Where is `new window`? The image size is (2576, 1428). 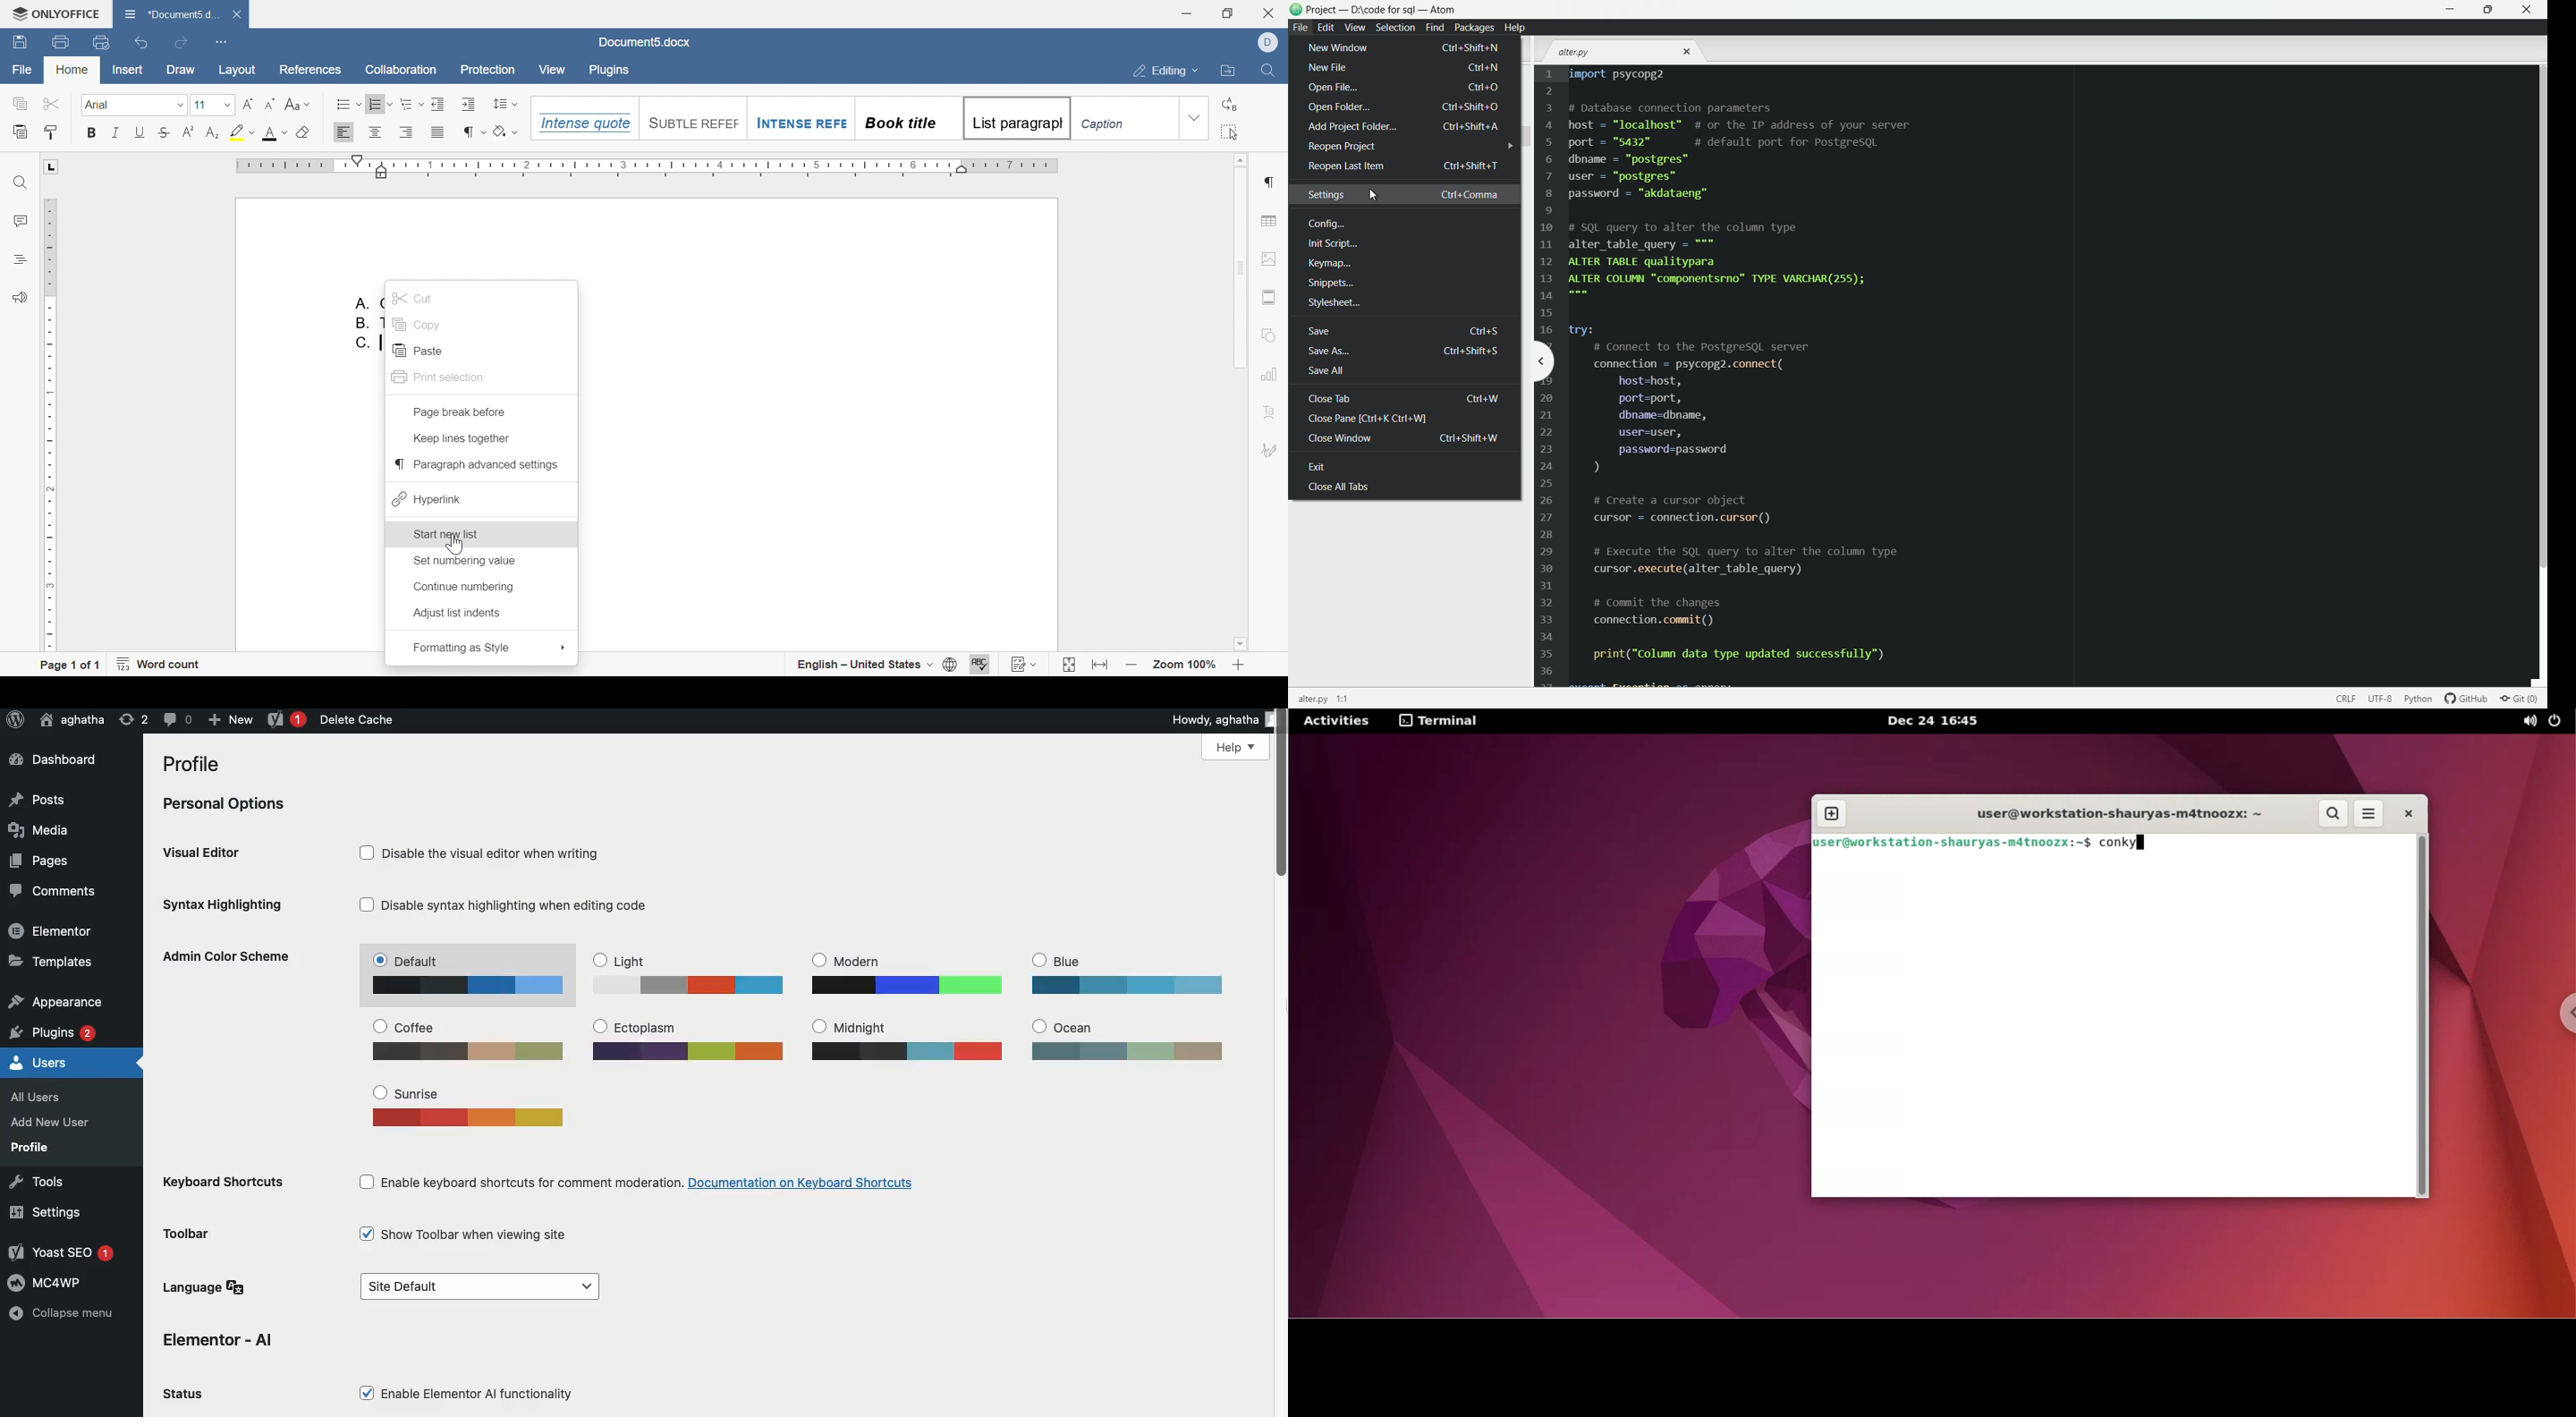
new window is located at coordinates (1403, 48).